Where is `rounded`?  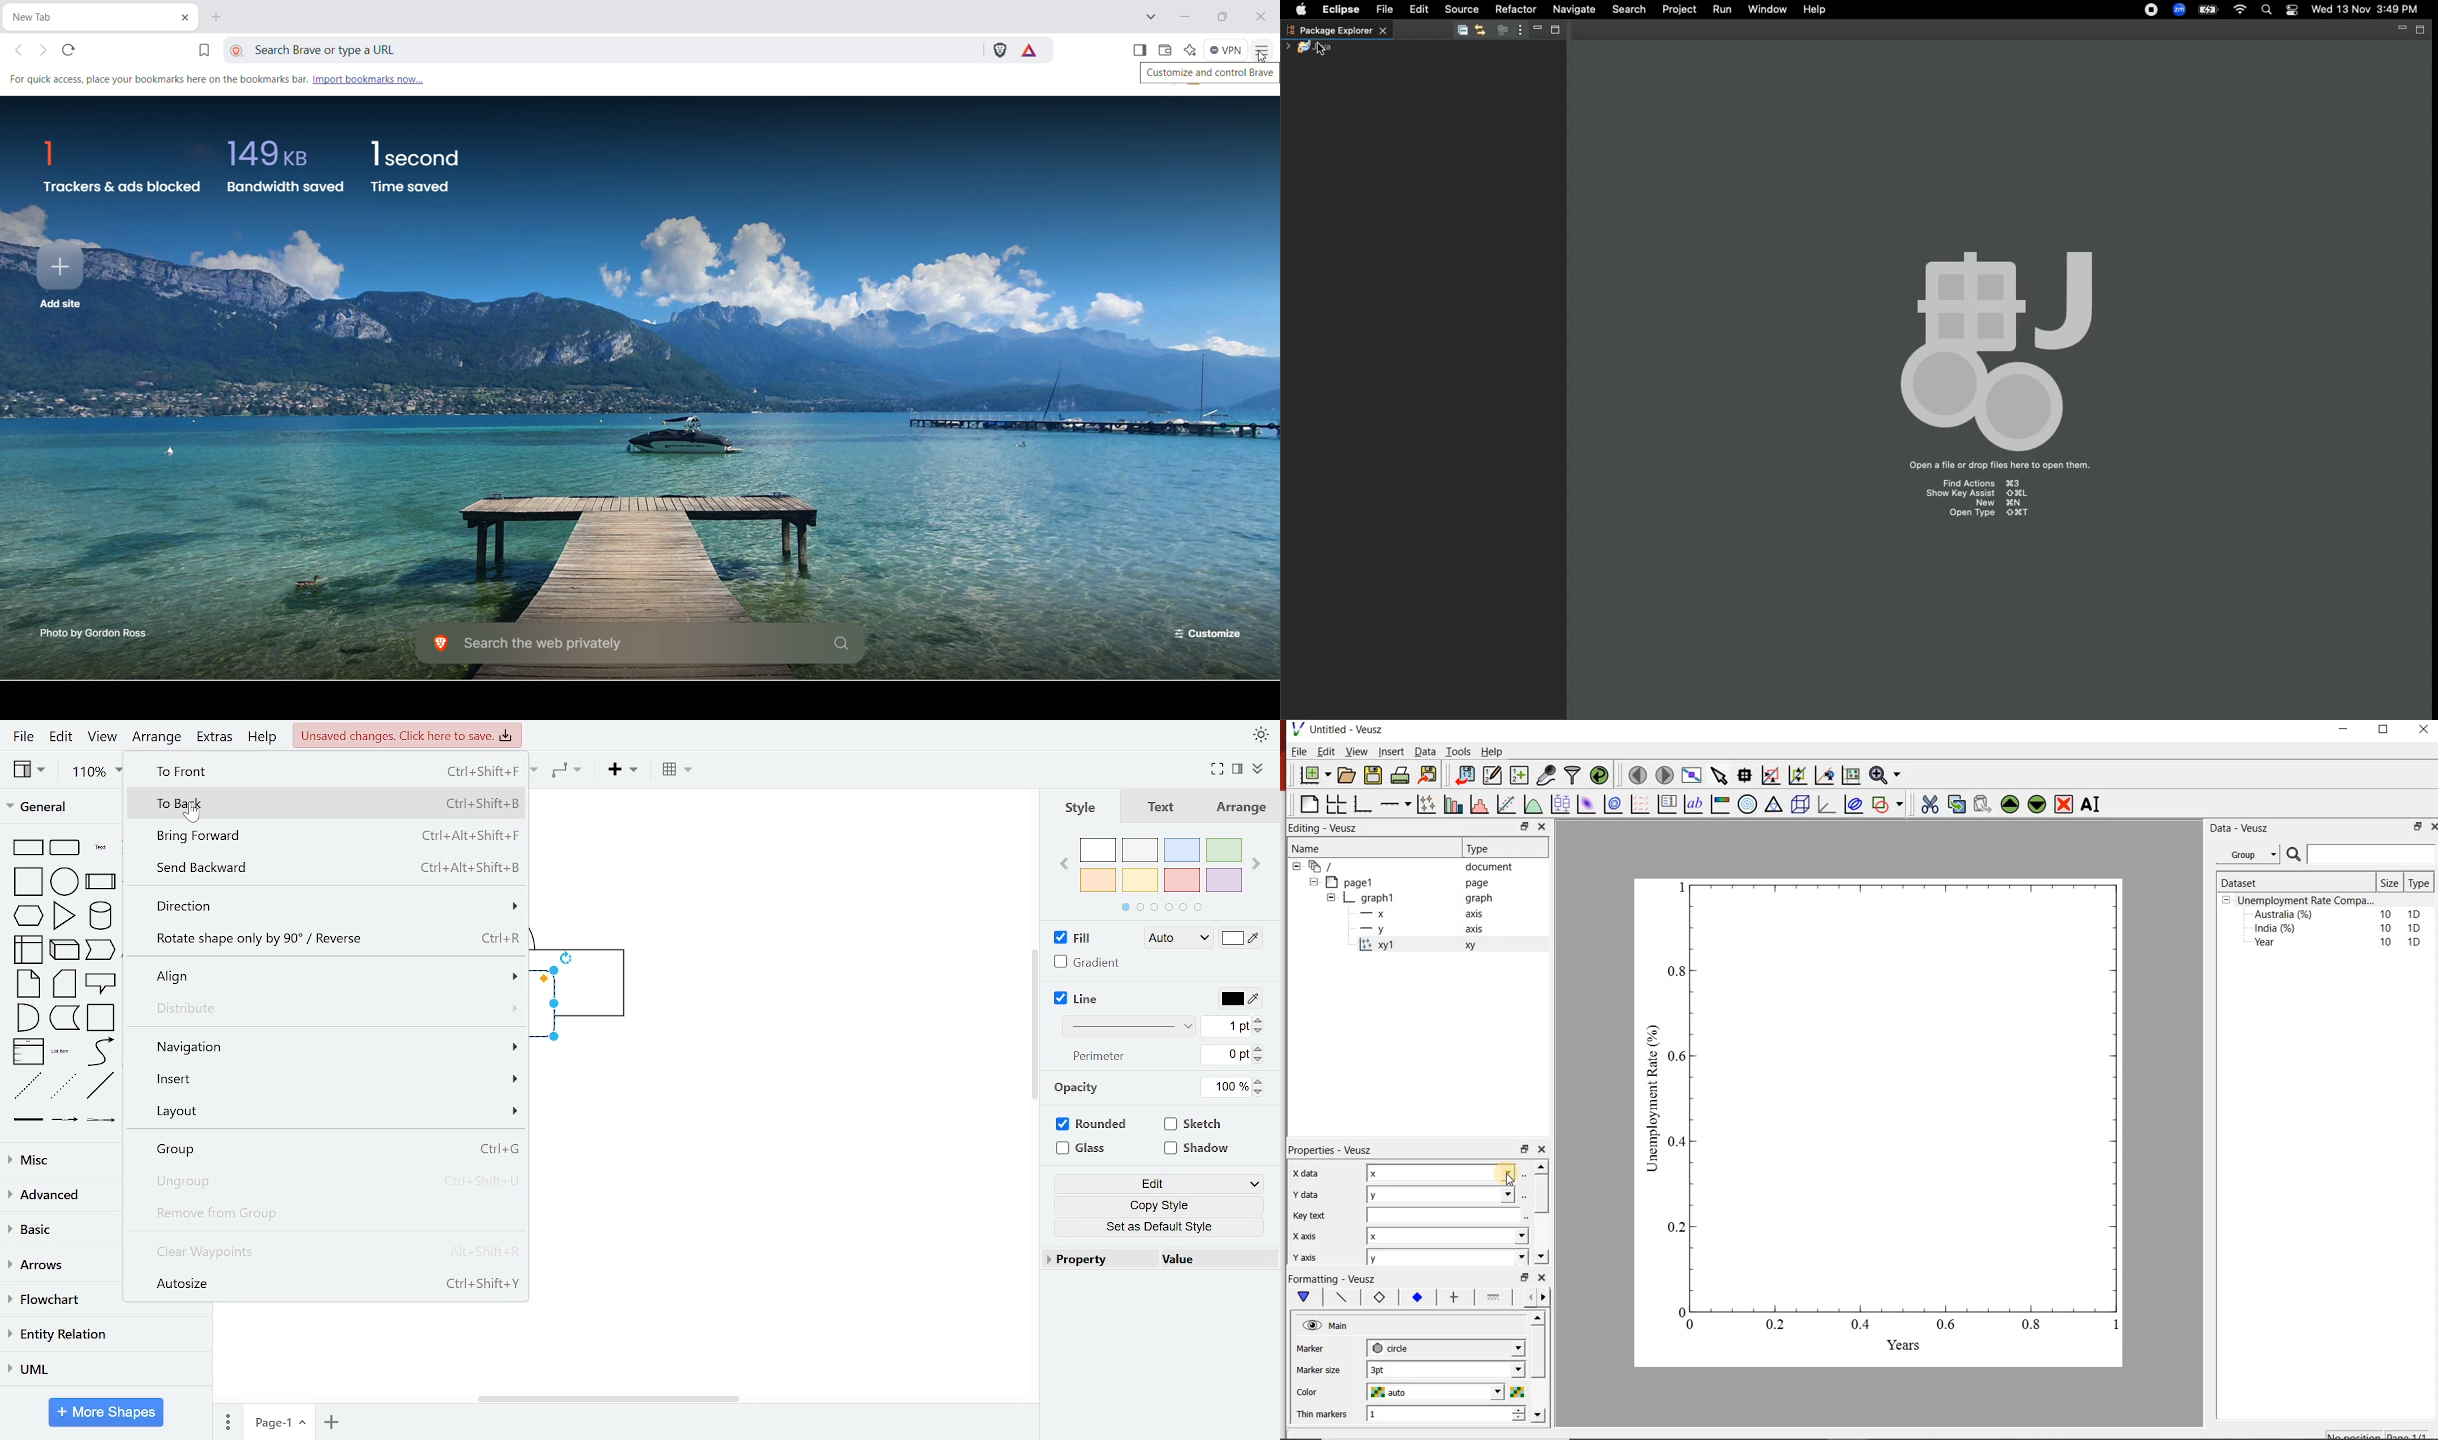 rounded is located at coordinates (1091, 1124).